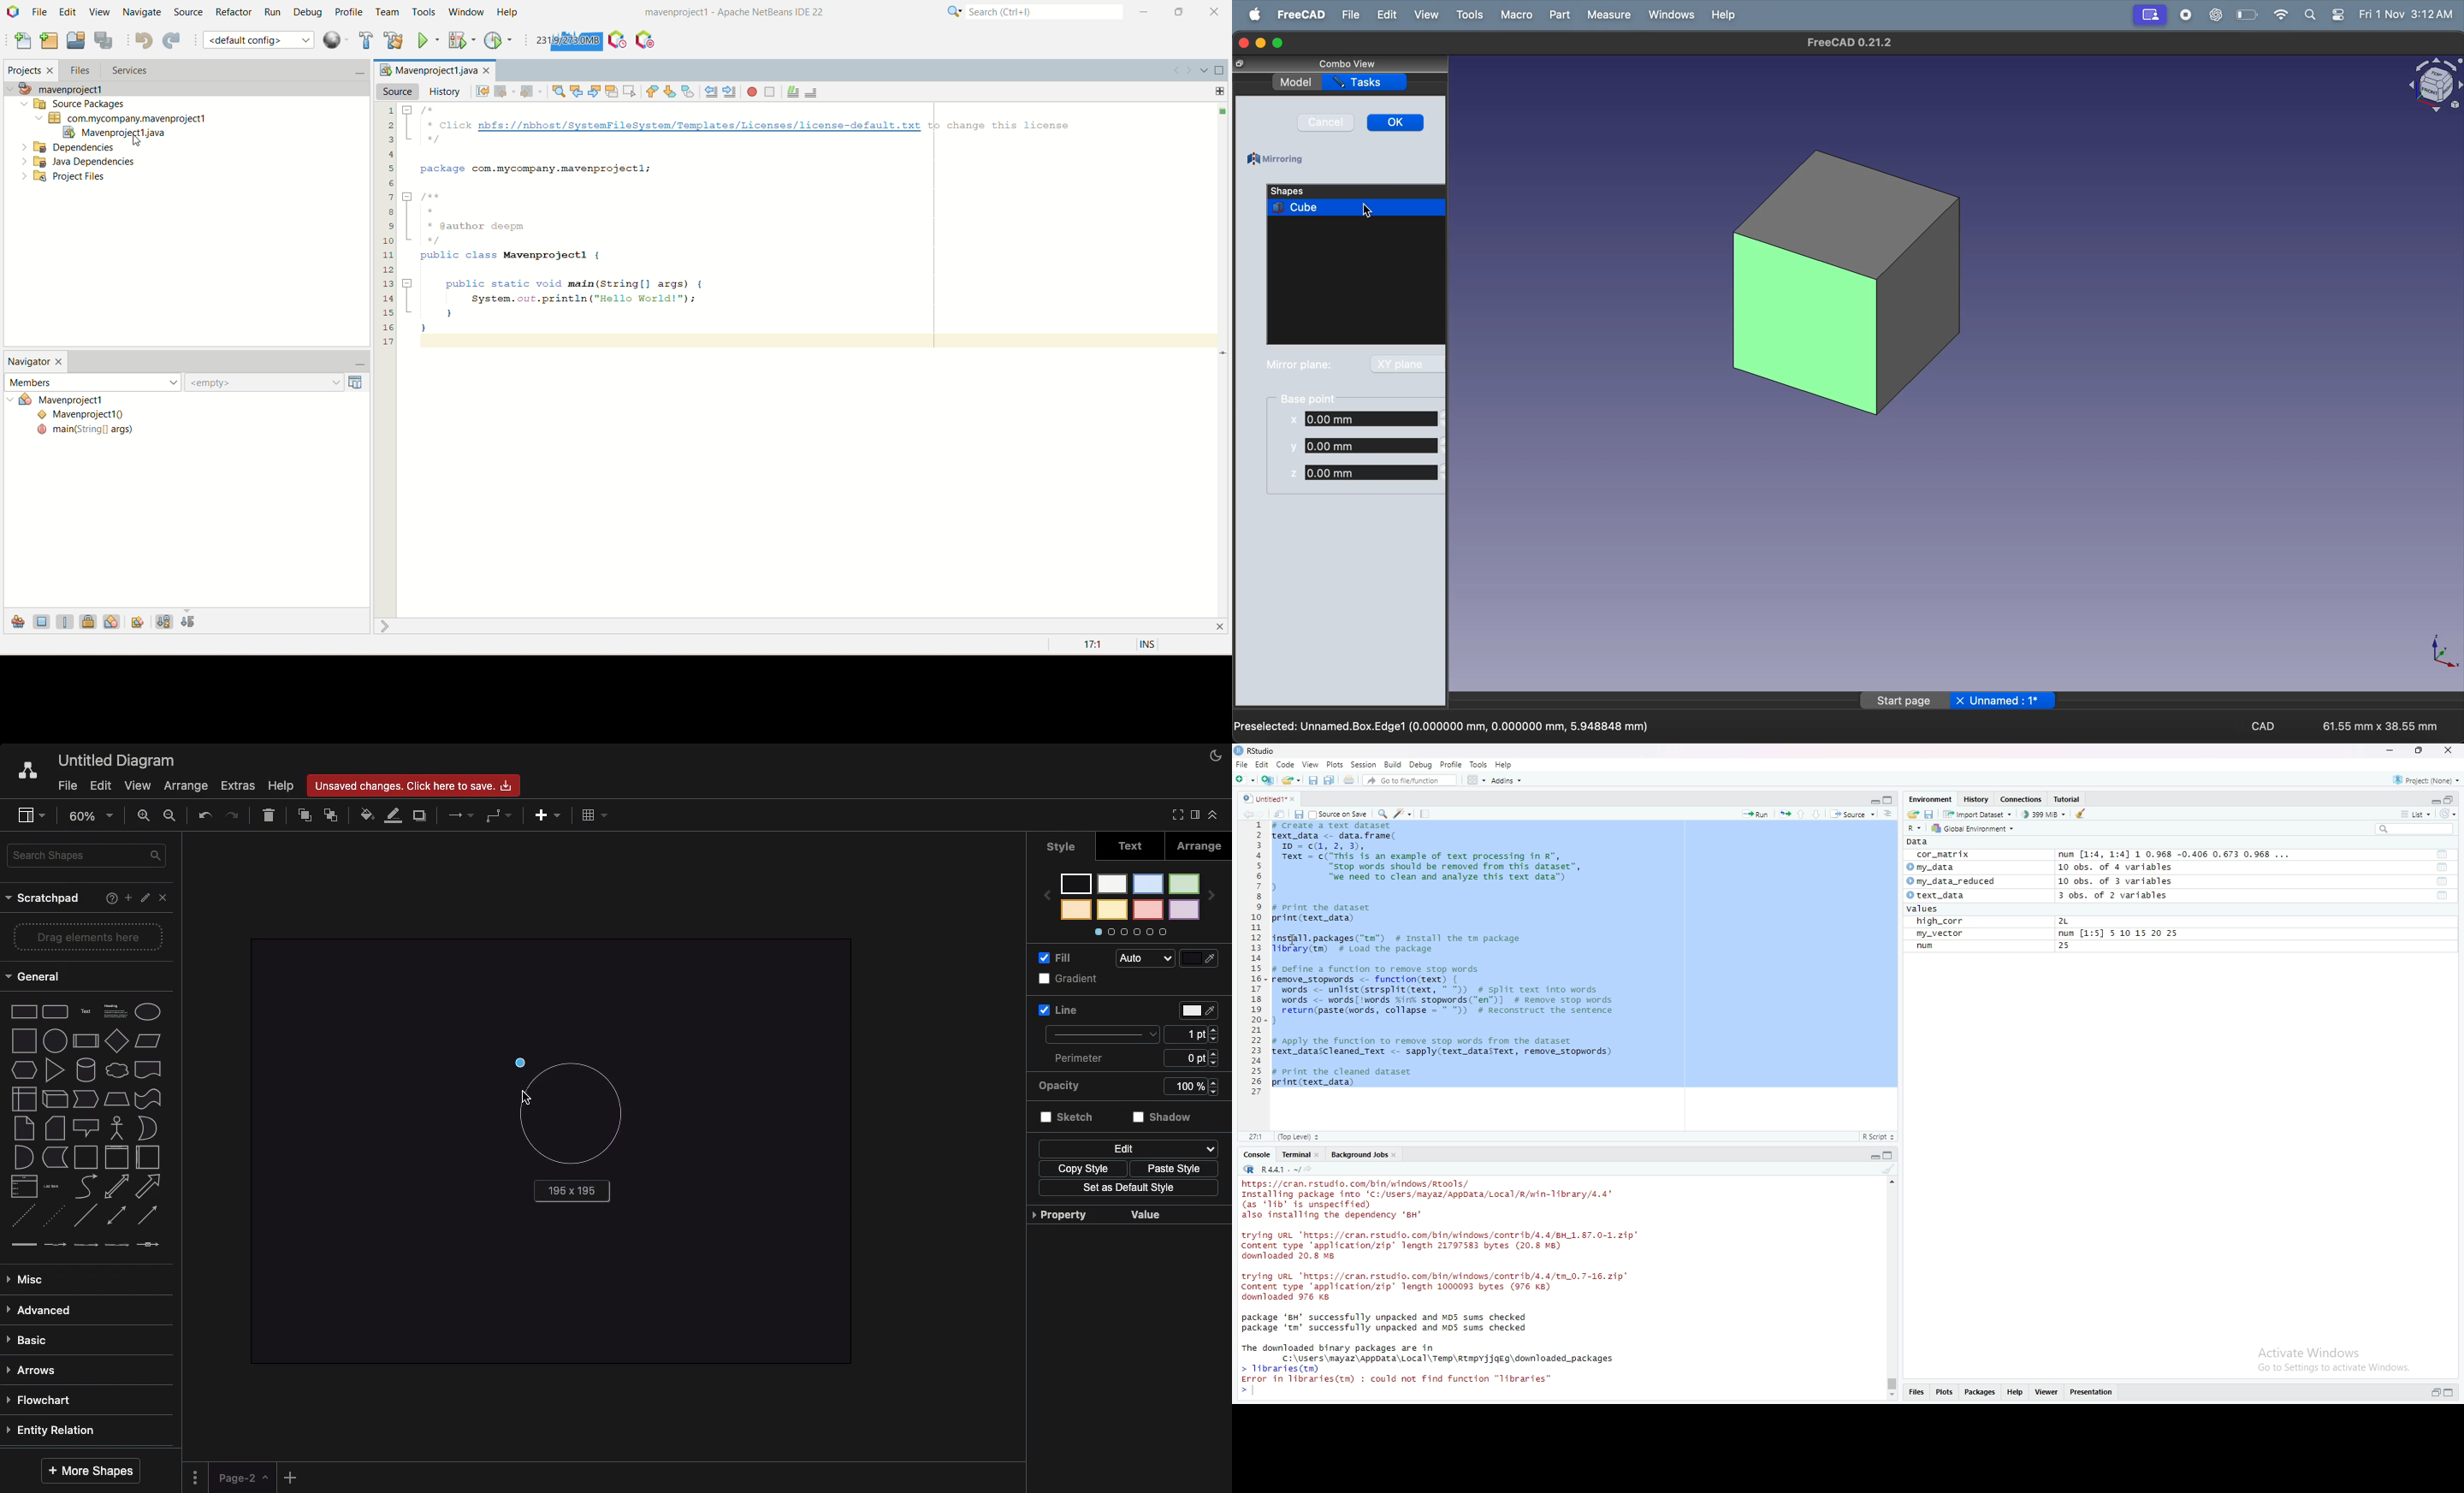 The height and width of the screenshot is (1512, 2464). I want to click on expand, so click(2434, 799).